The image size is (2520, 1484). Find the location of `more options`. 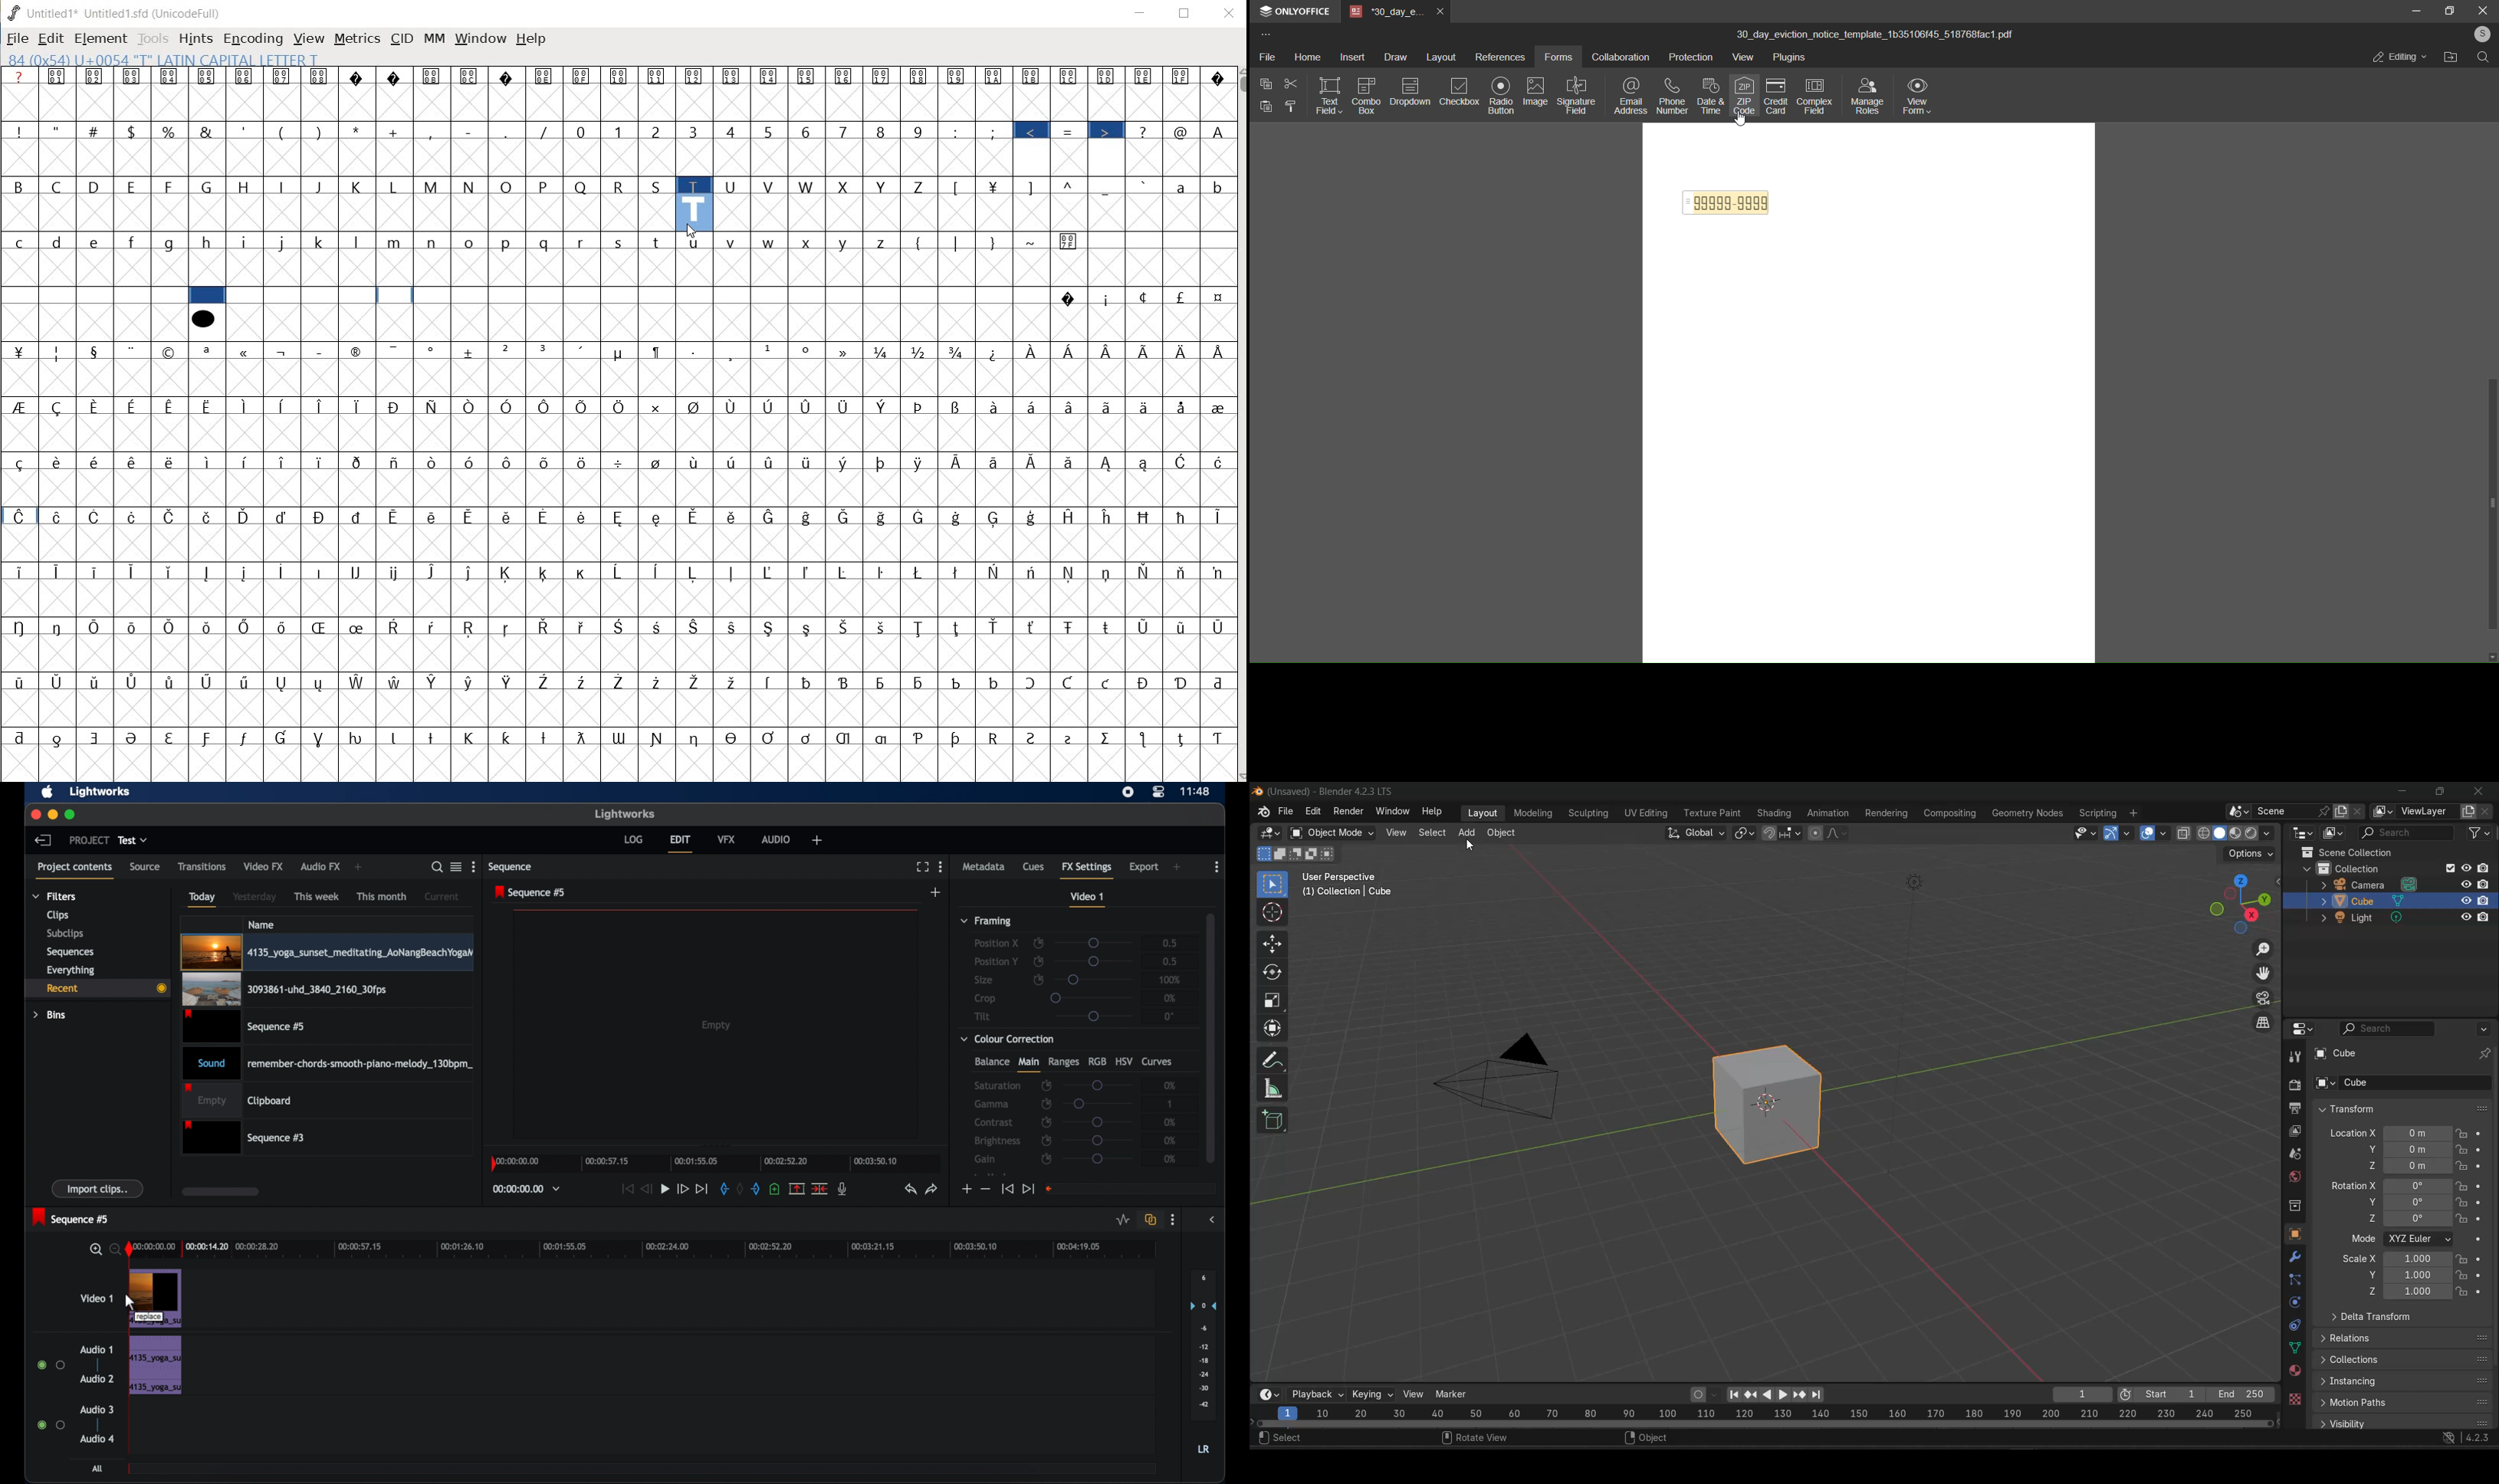

more options is located at coordinates (1217, 867).